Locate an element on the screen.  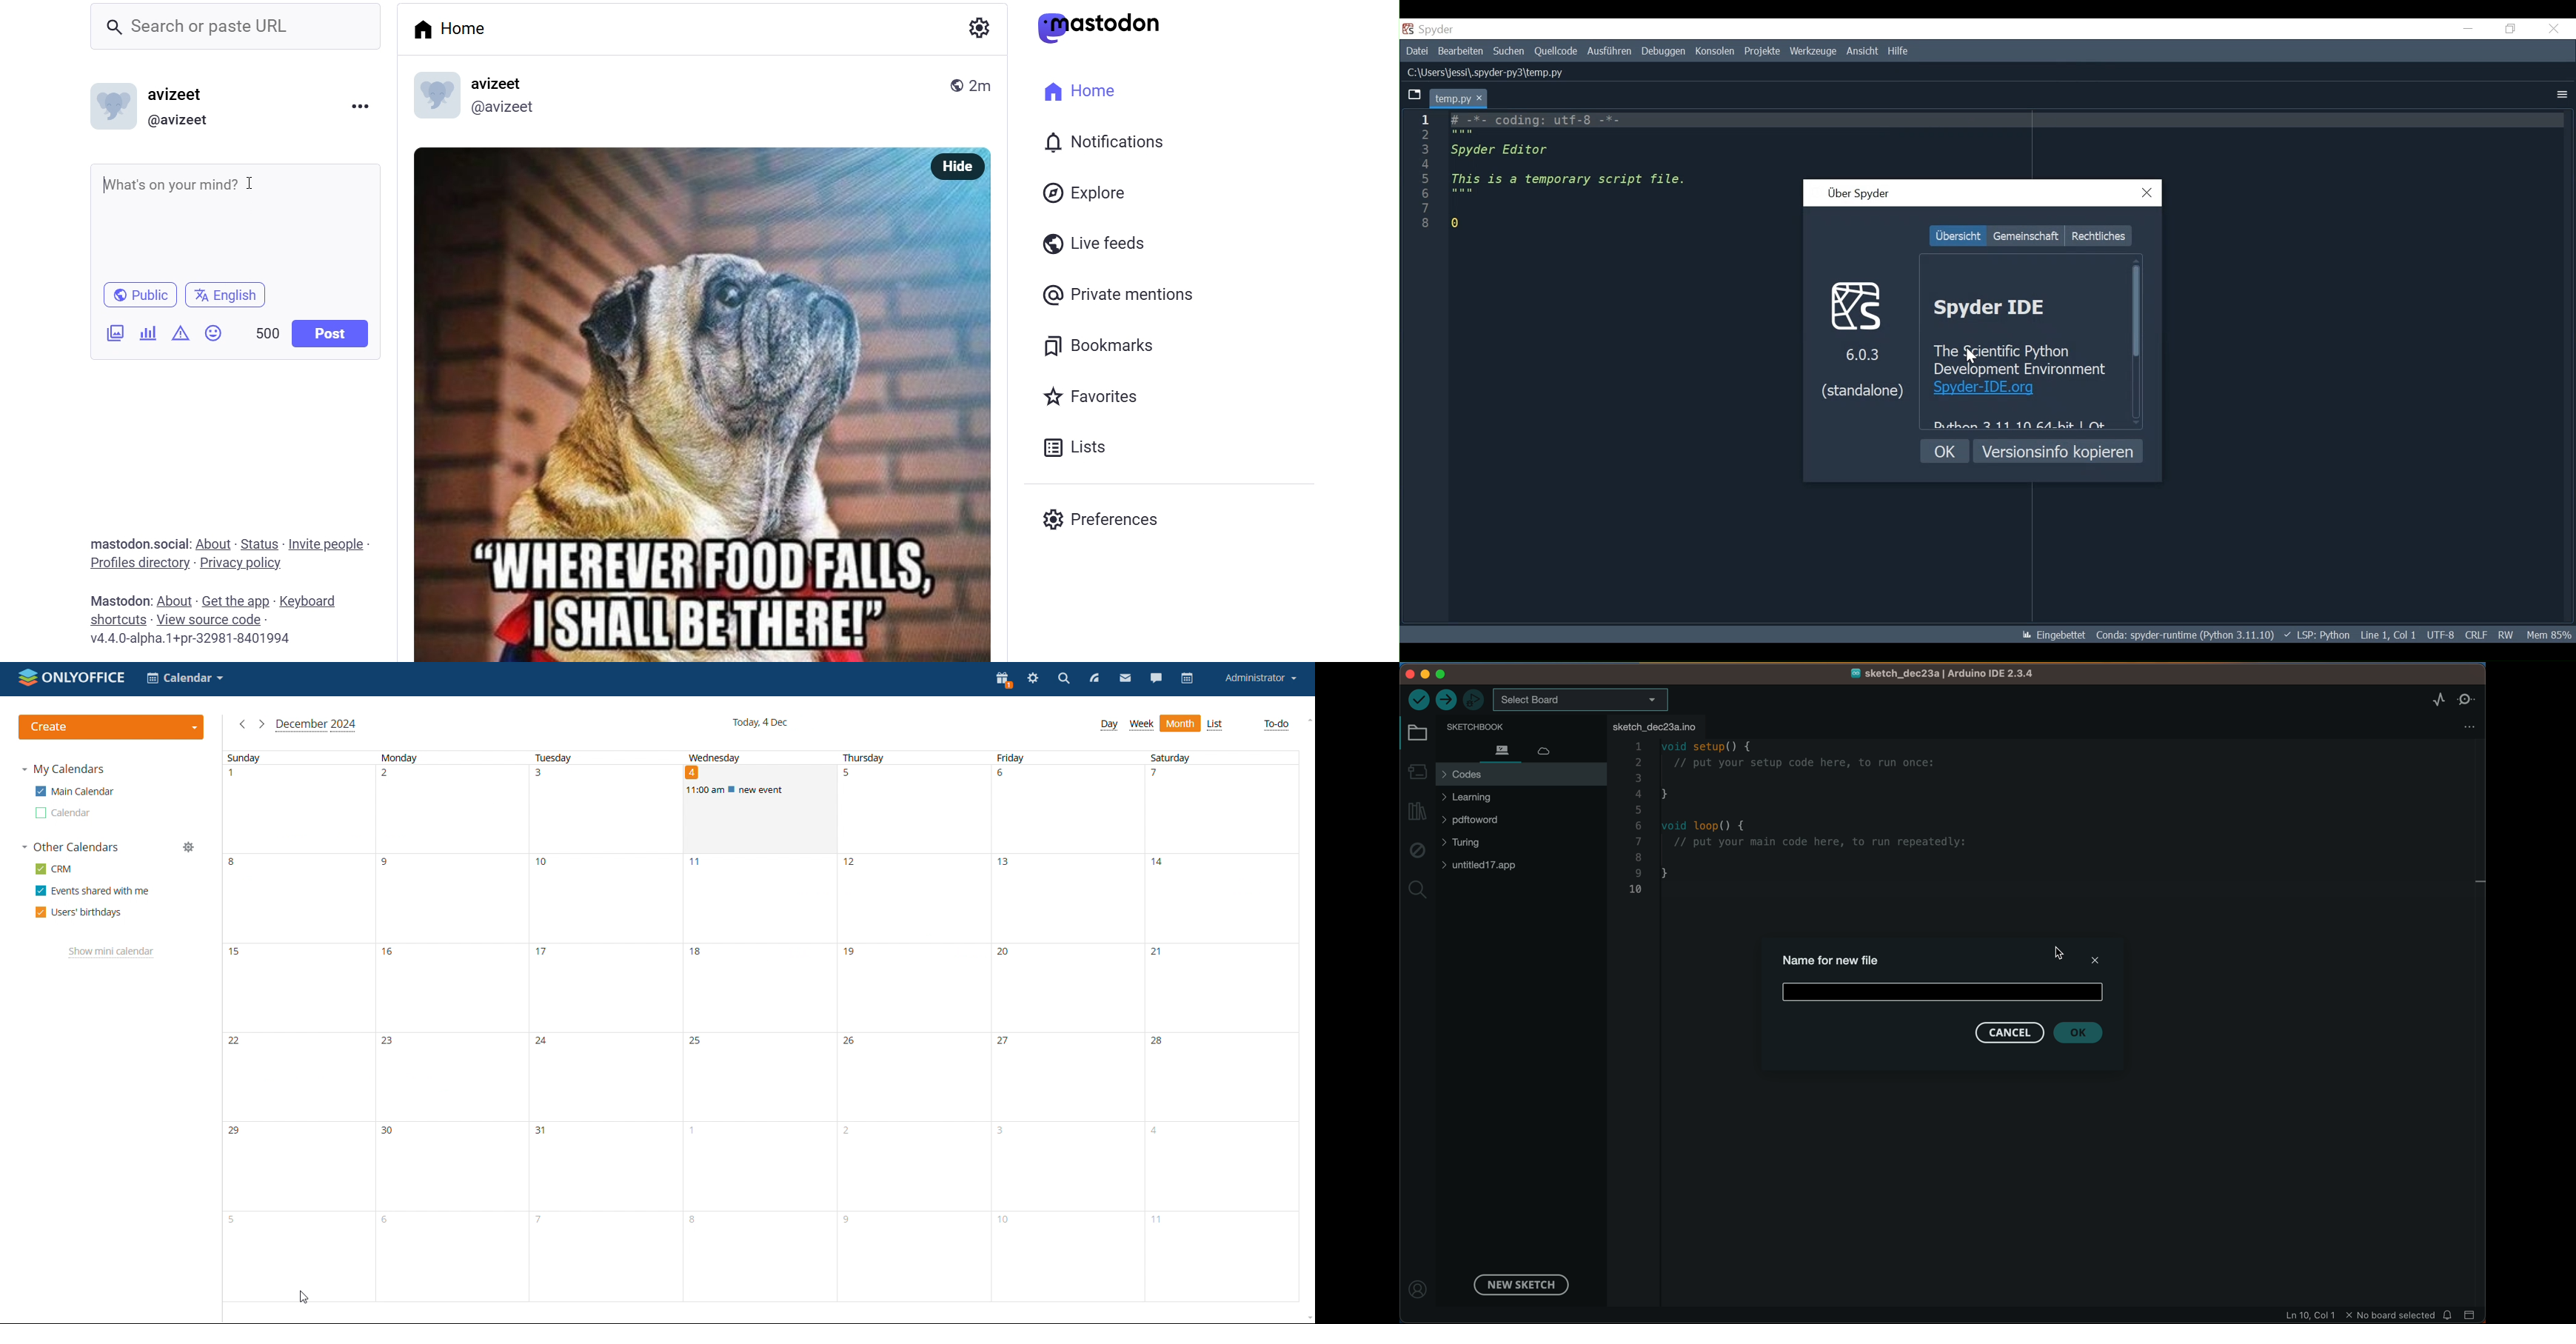
sketchbook is located at coordinates (1508, 726).